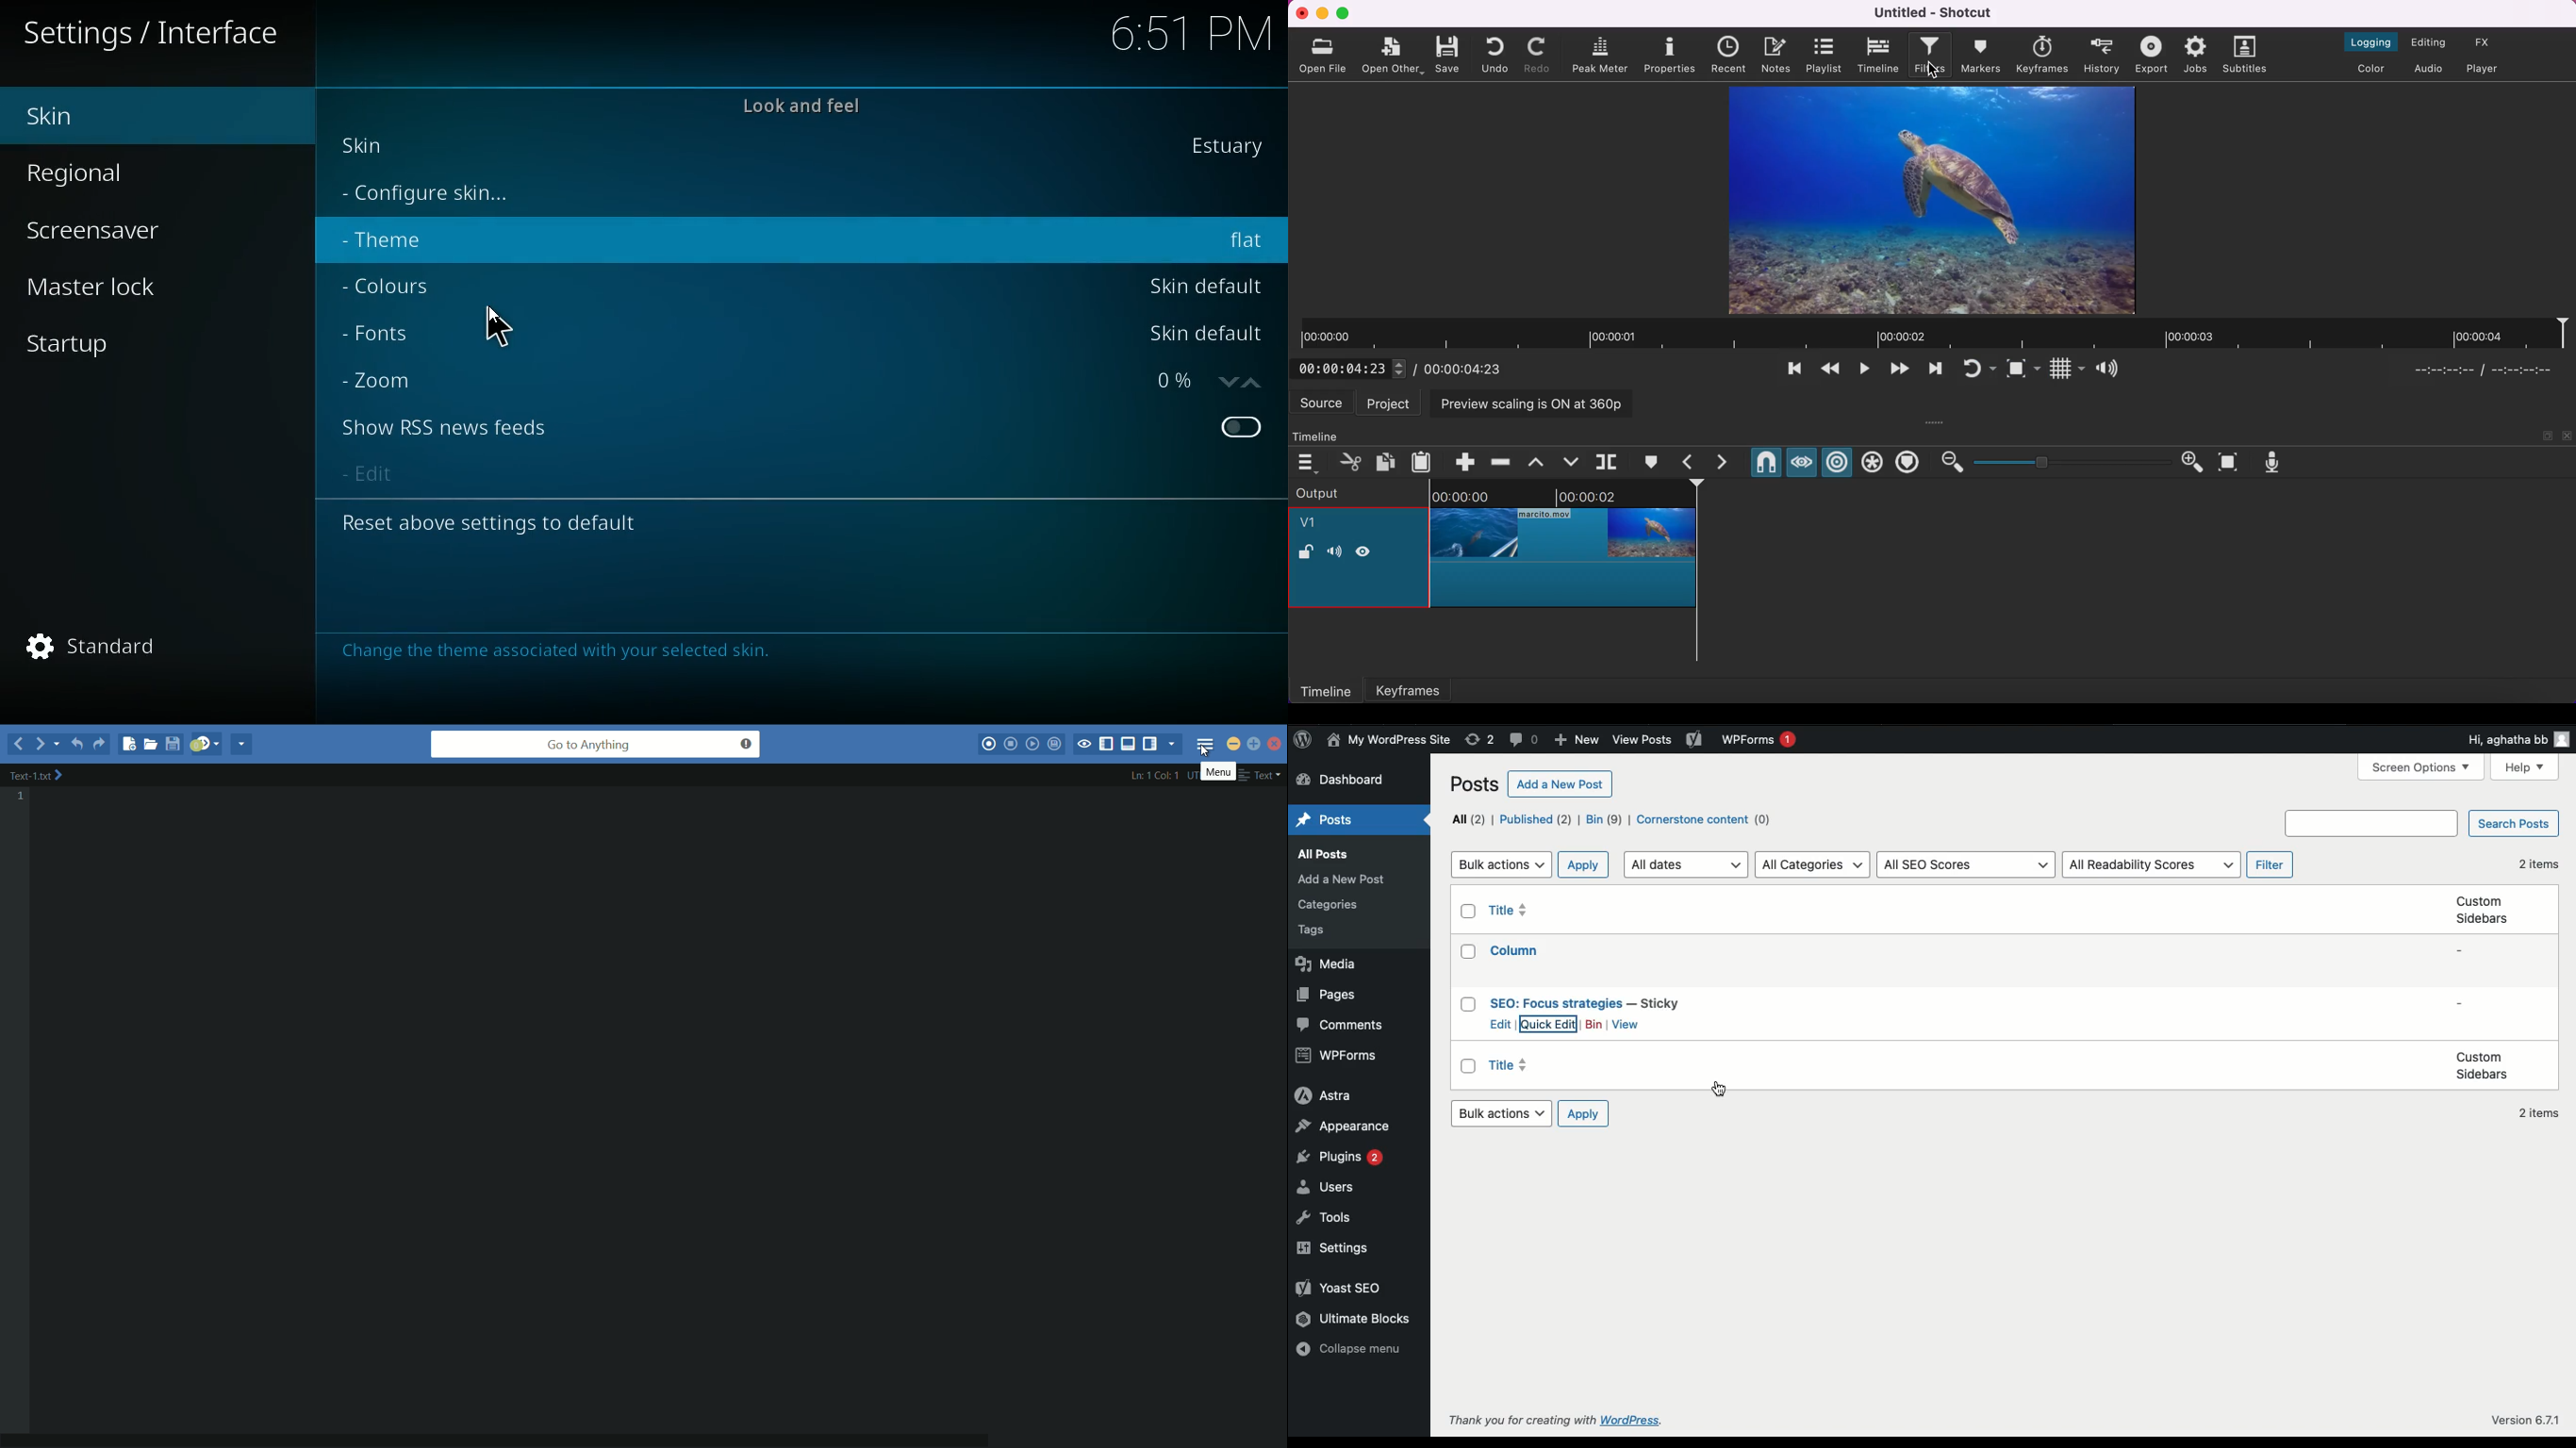 The width and height of the screenshot is (2576, 1456). Describe the element at coordinates (163, 649) in the screenshot. I see `standard` at that location.